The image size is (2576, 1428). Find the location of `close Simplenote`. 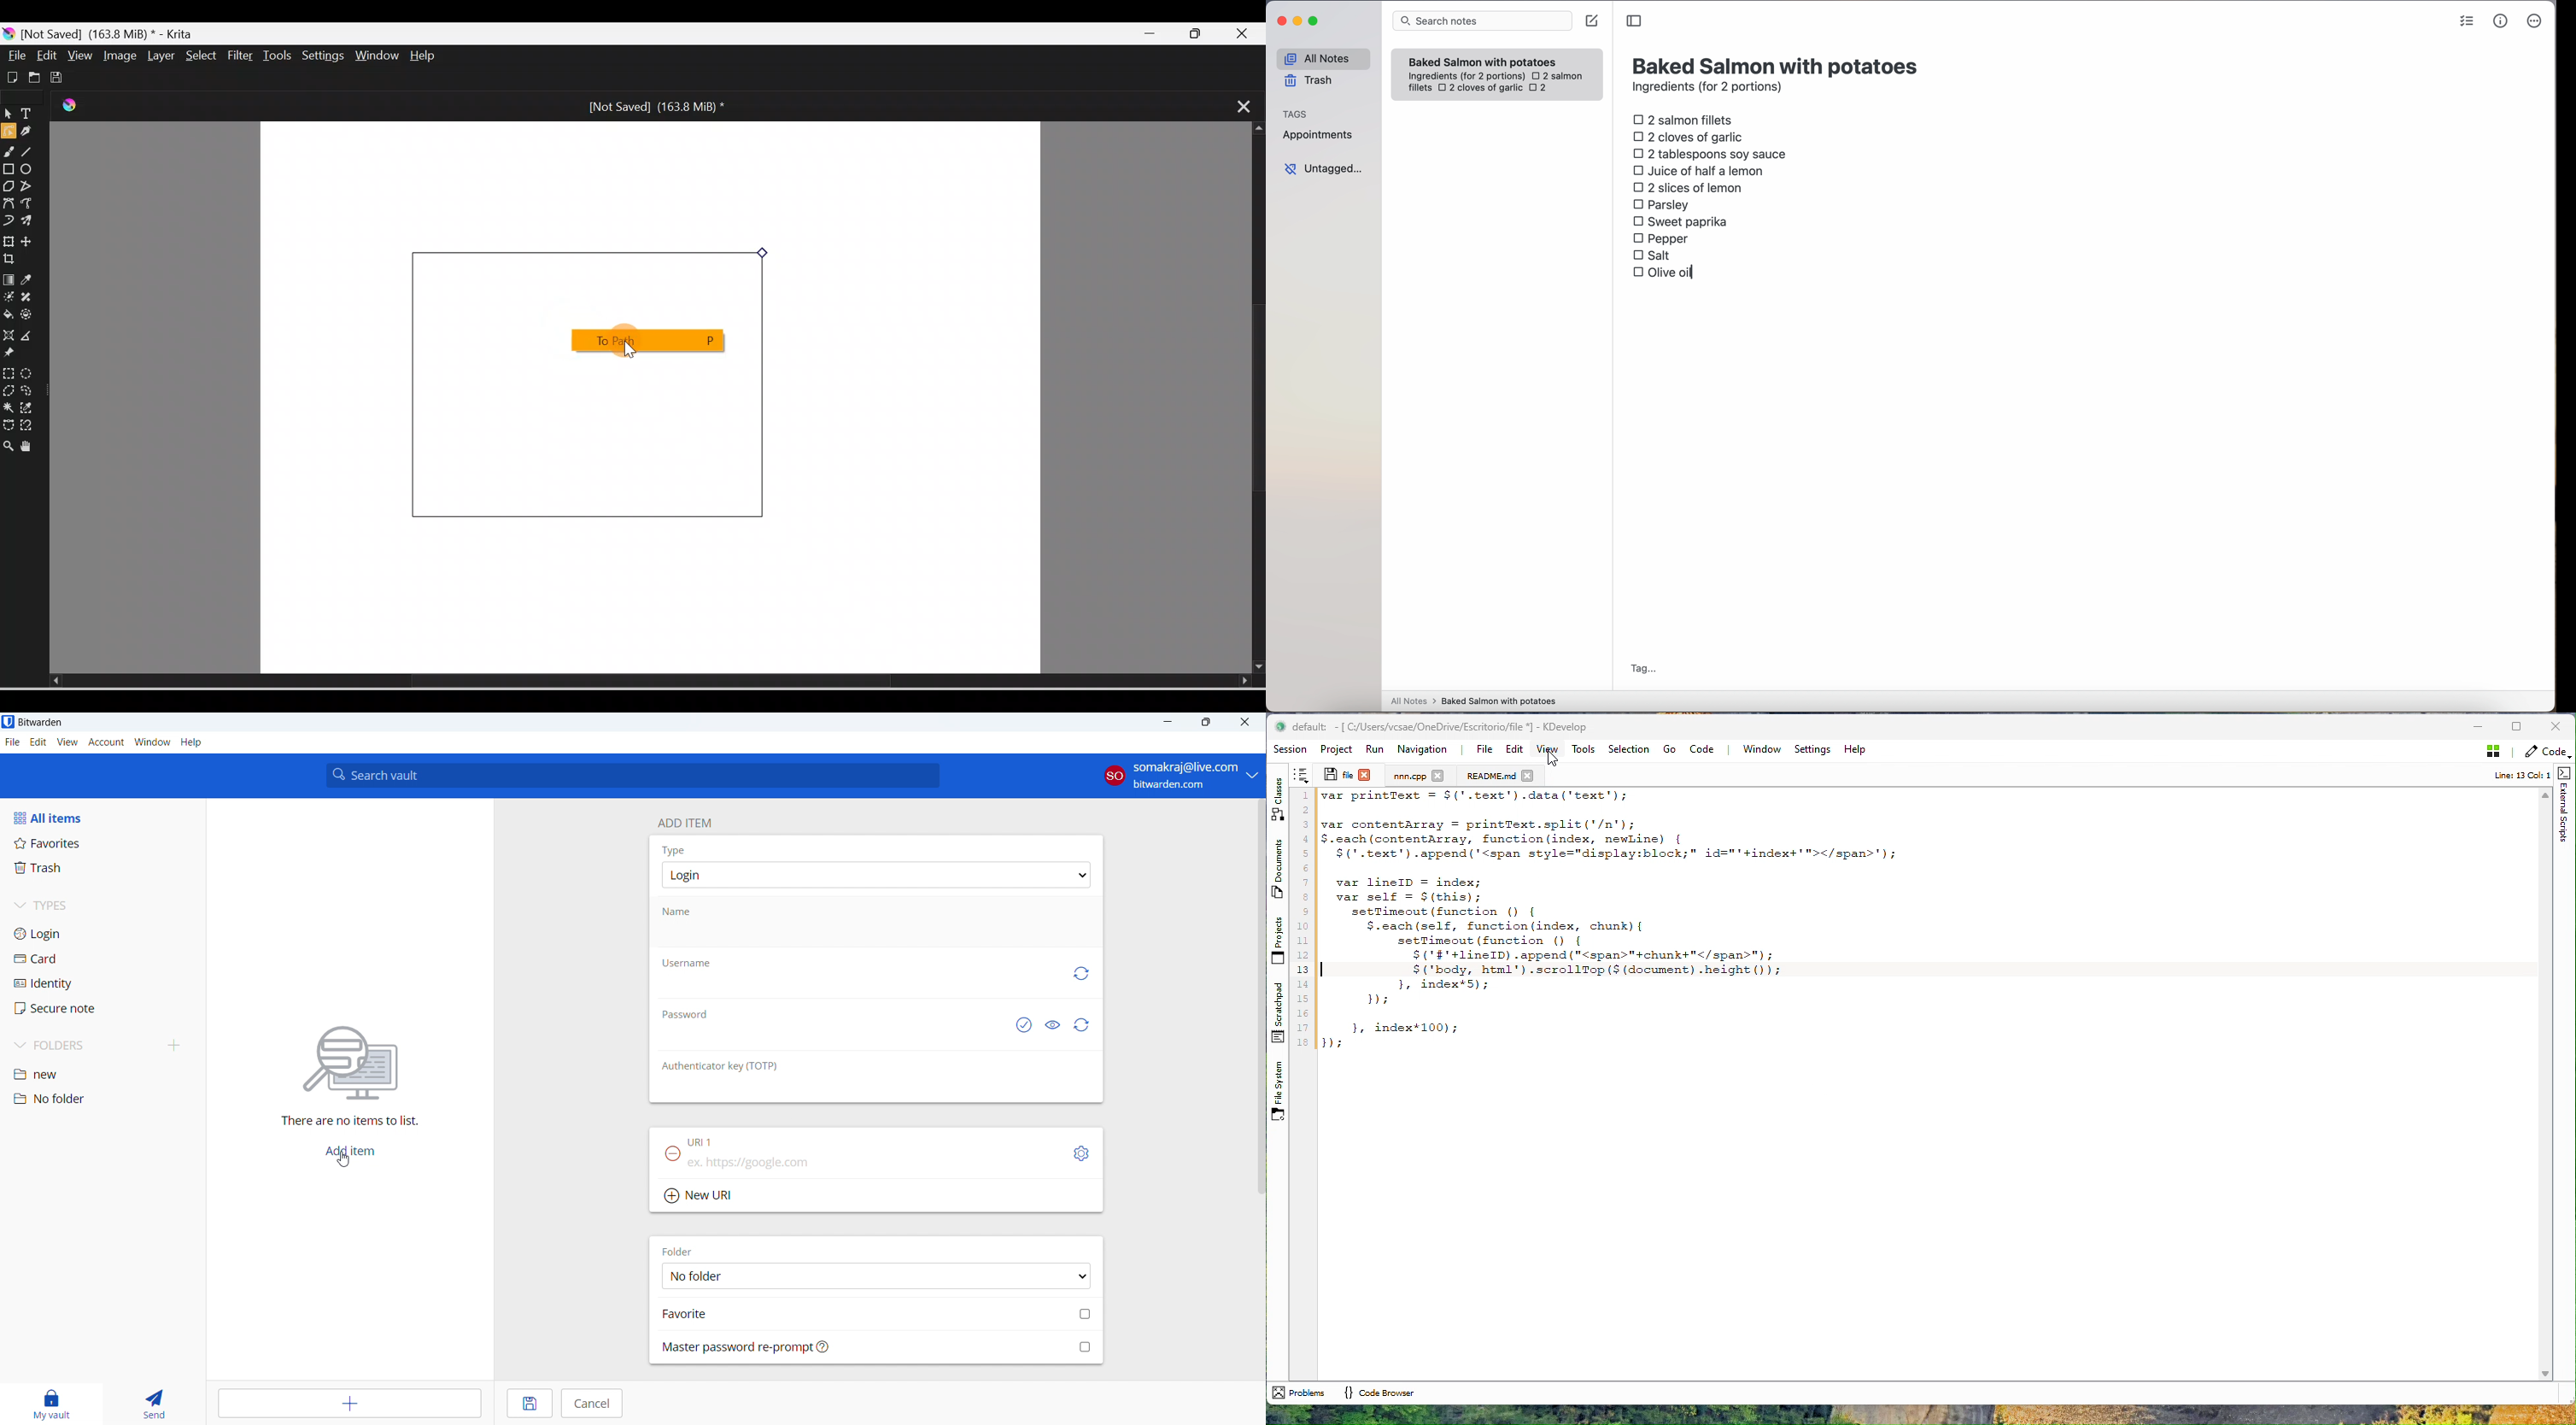

close Simplenote is located at coordinates (1280, 22).